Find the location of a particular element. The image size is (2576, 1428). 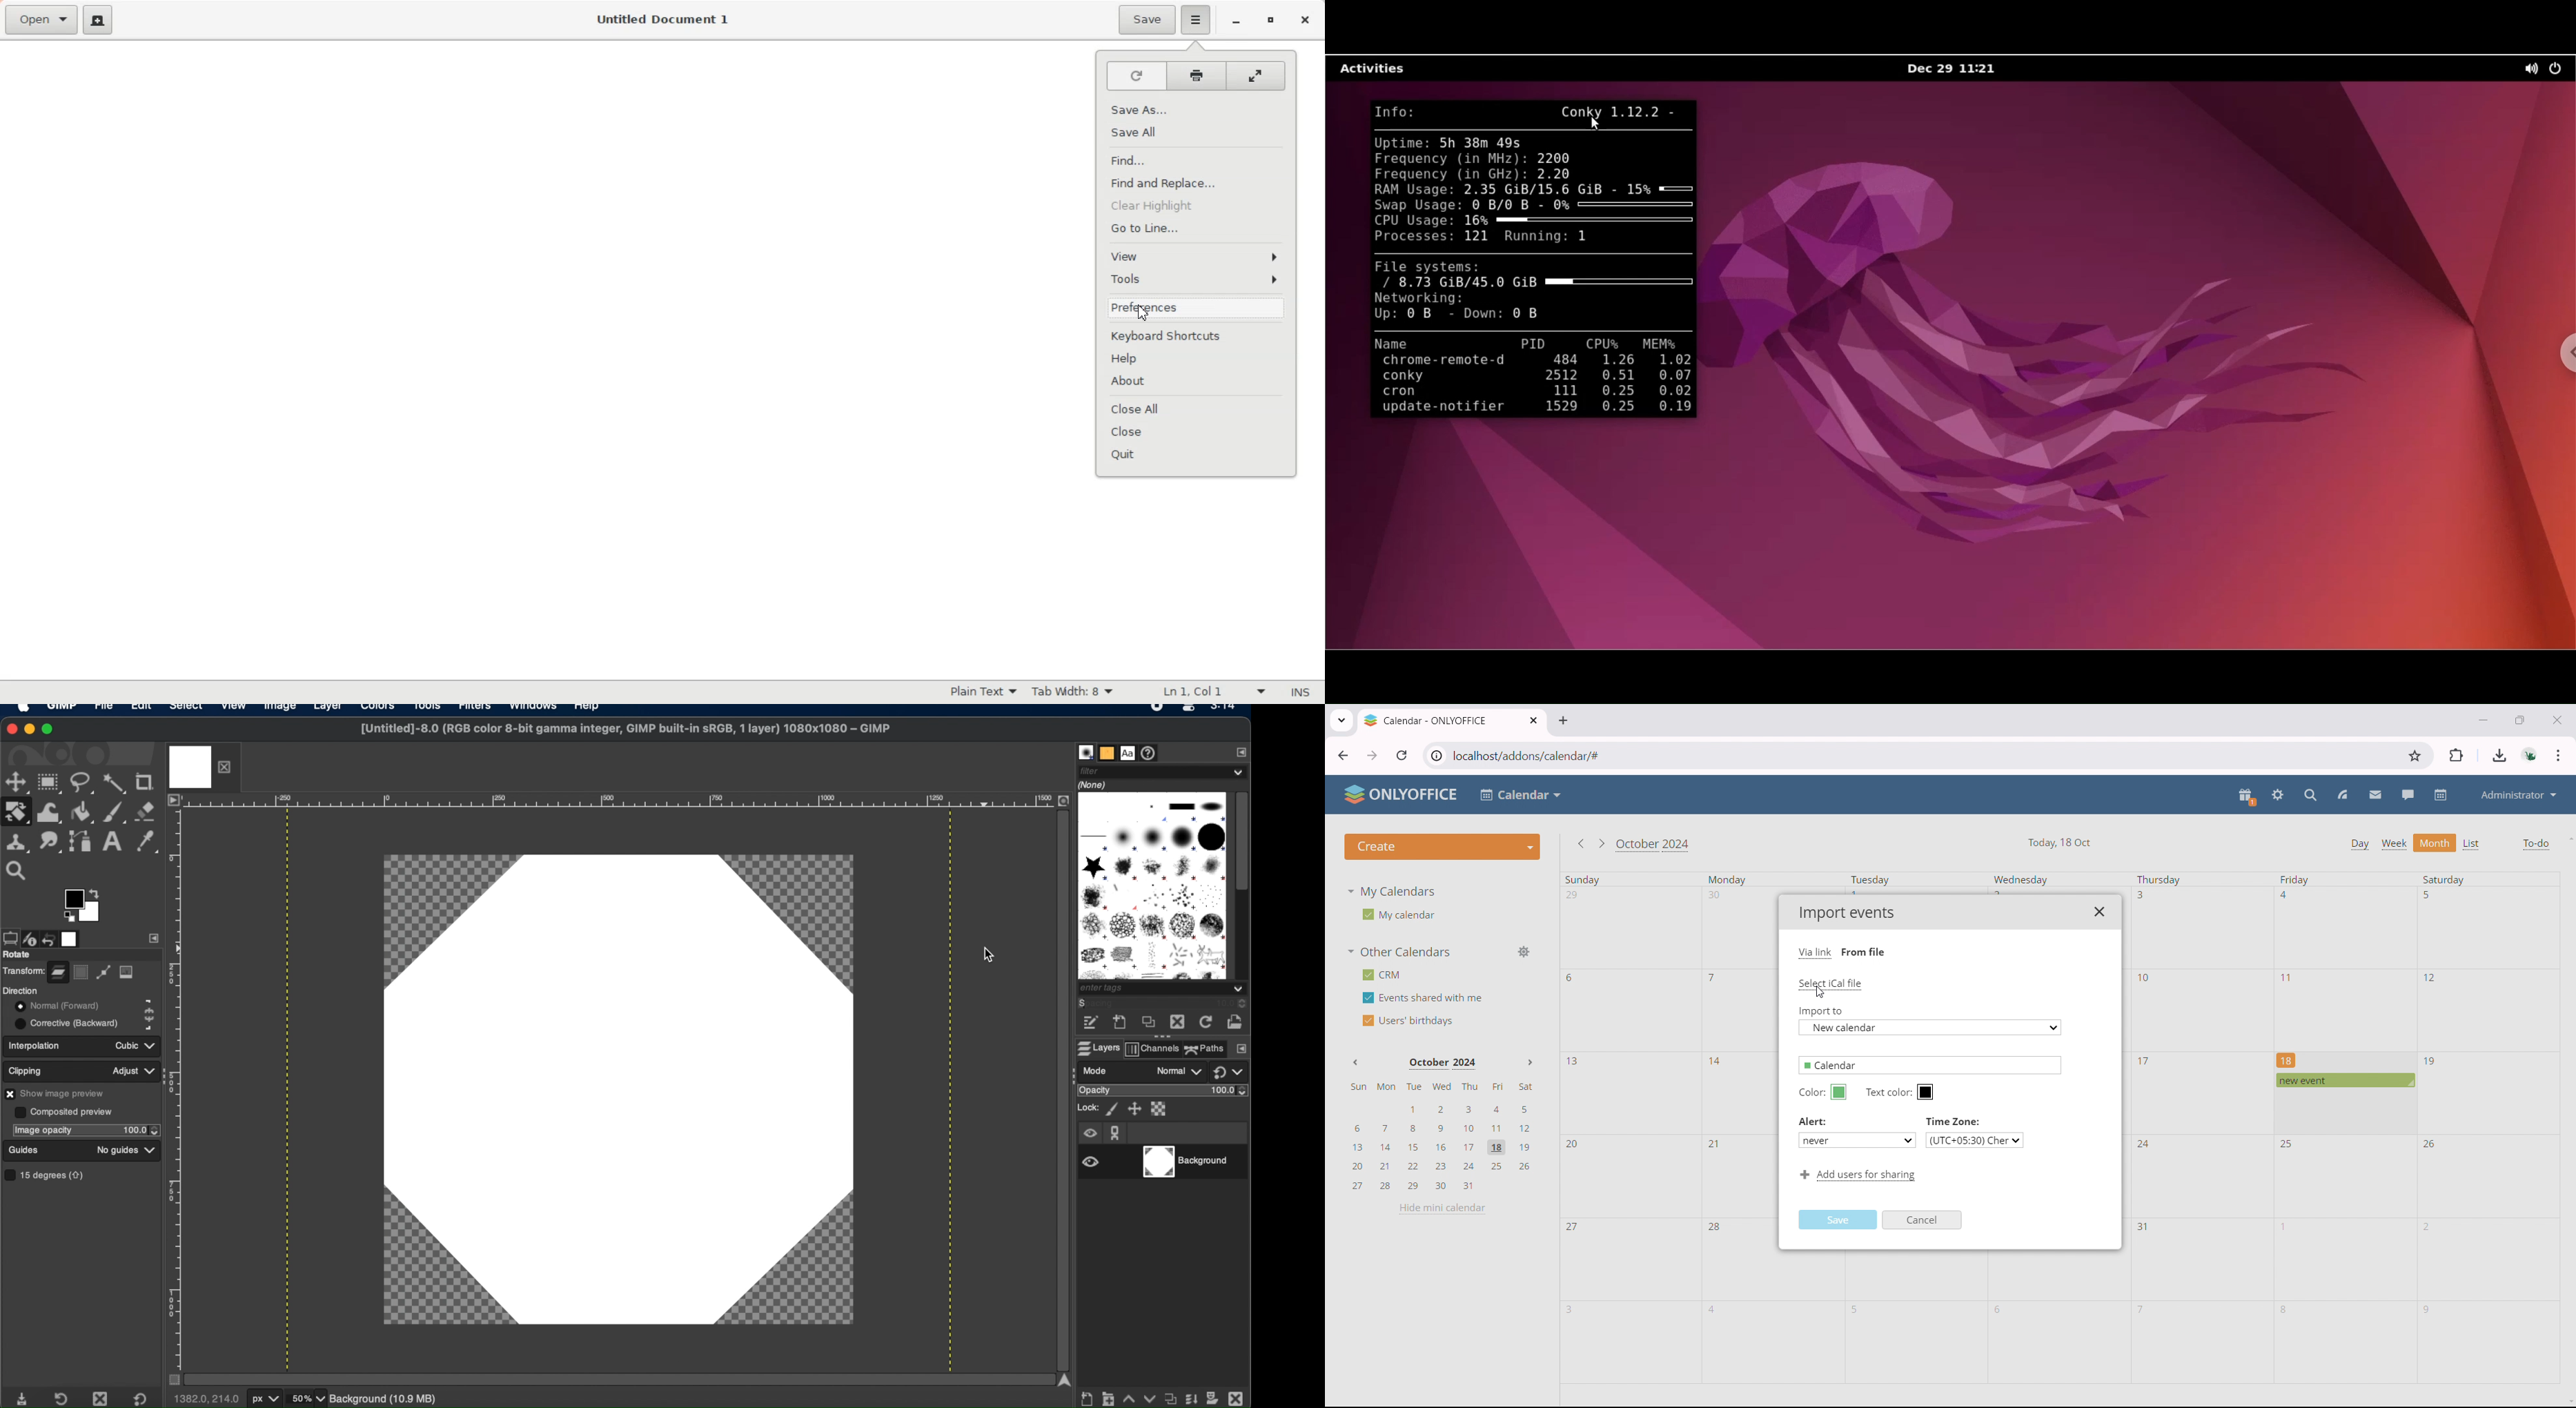

select is located at coordinates (186, 709).